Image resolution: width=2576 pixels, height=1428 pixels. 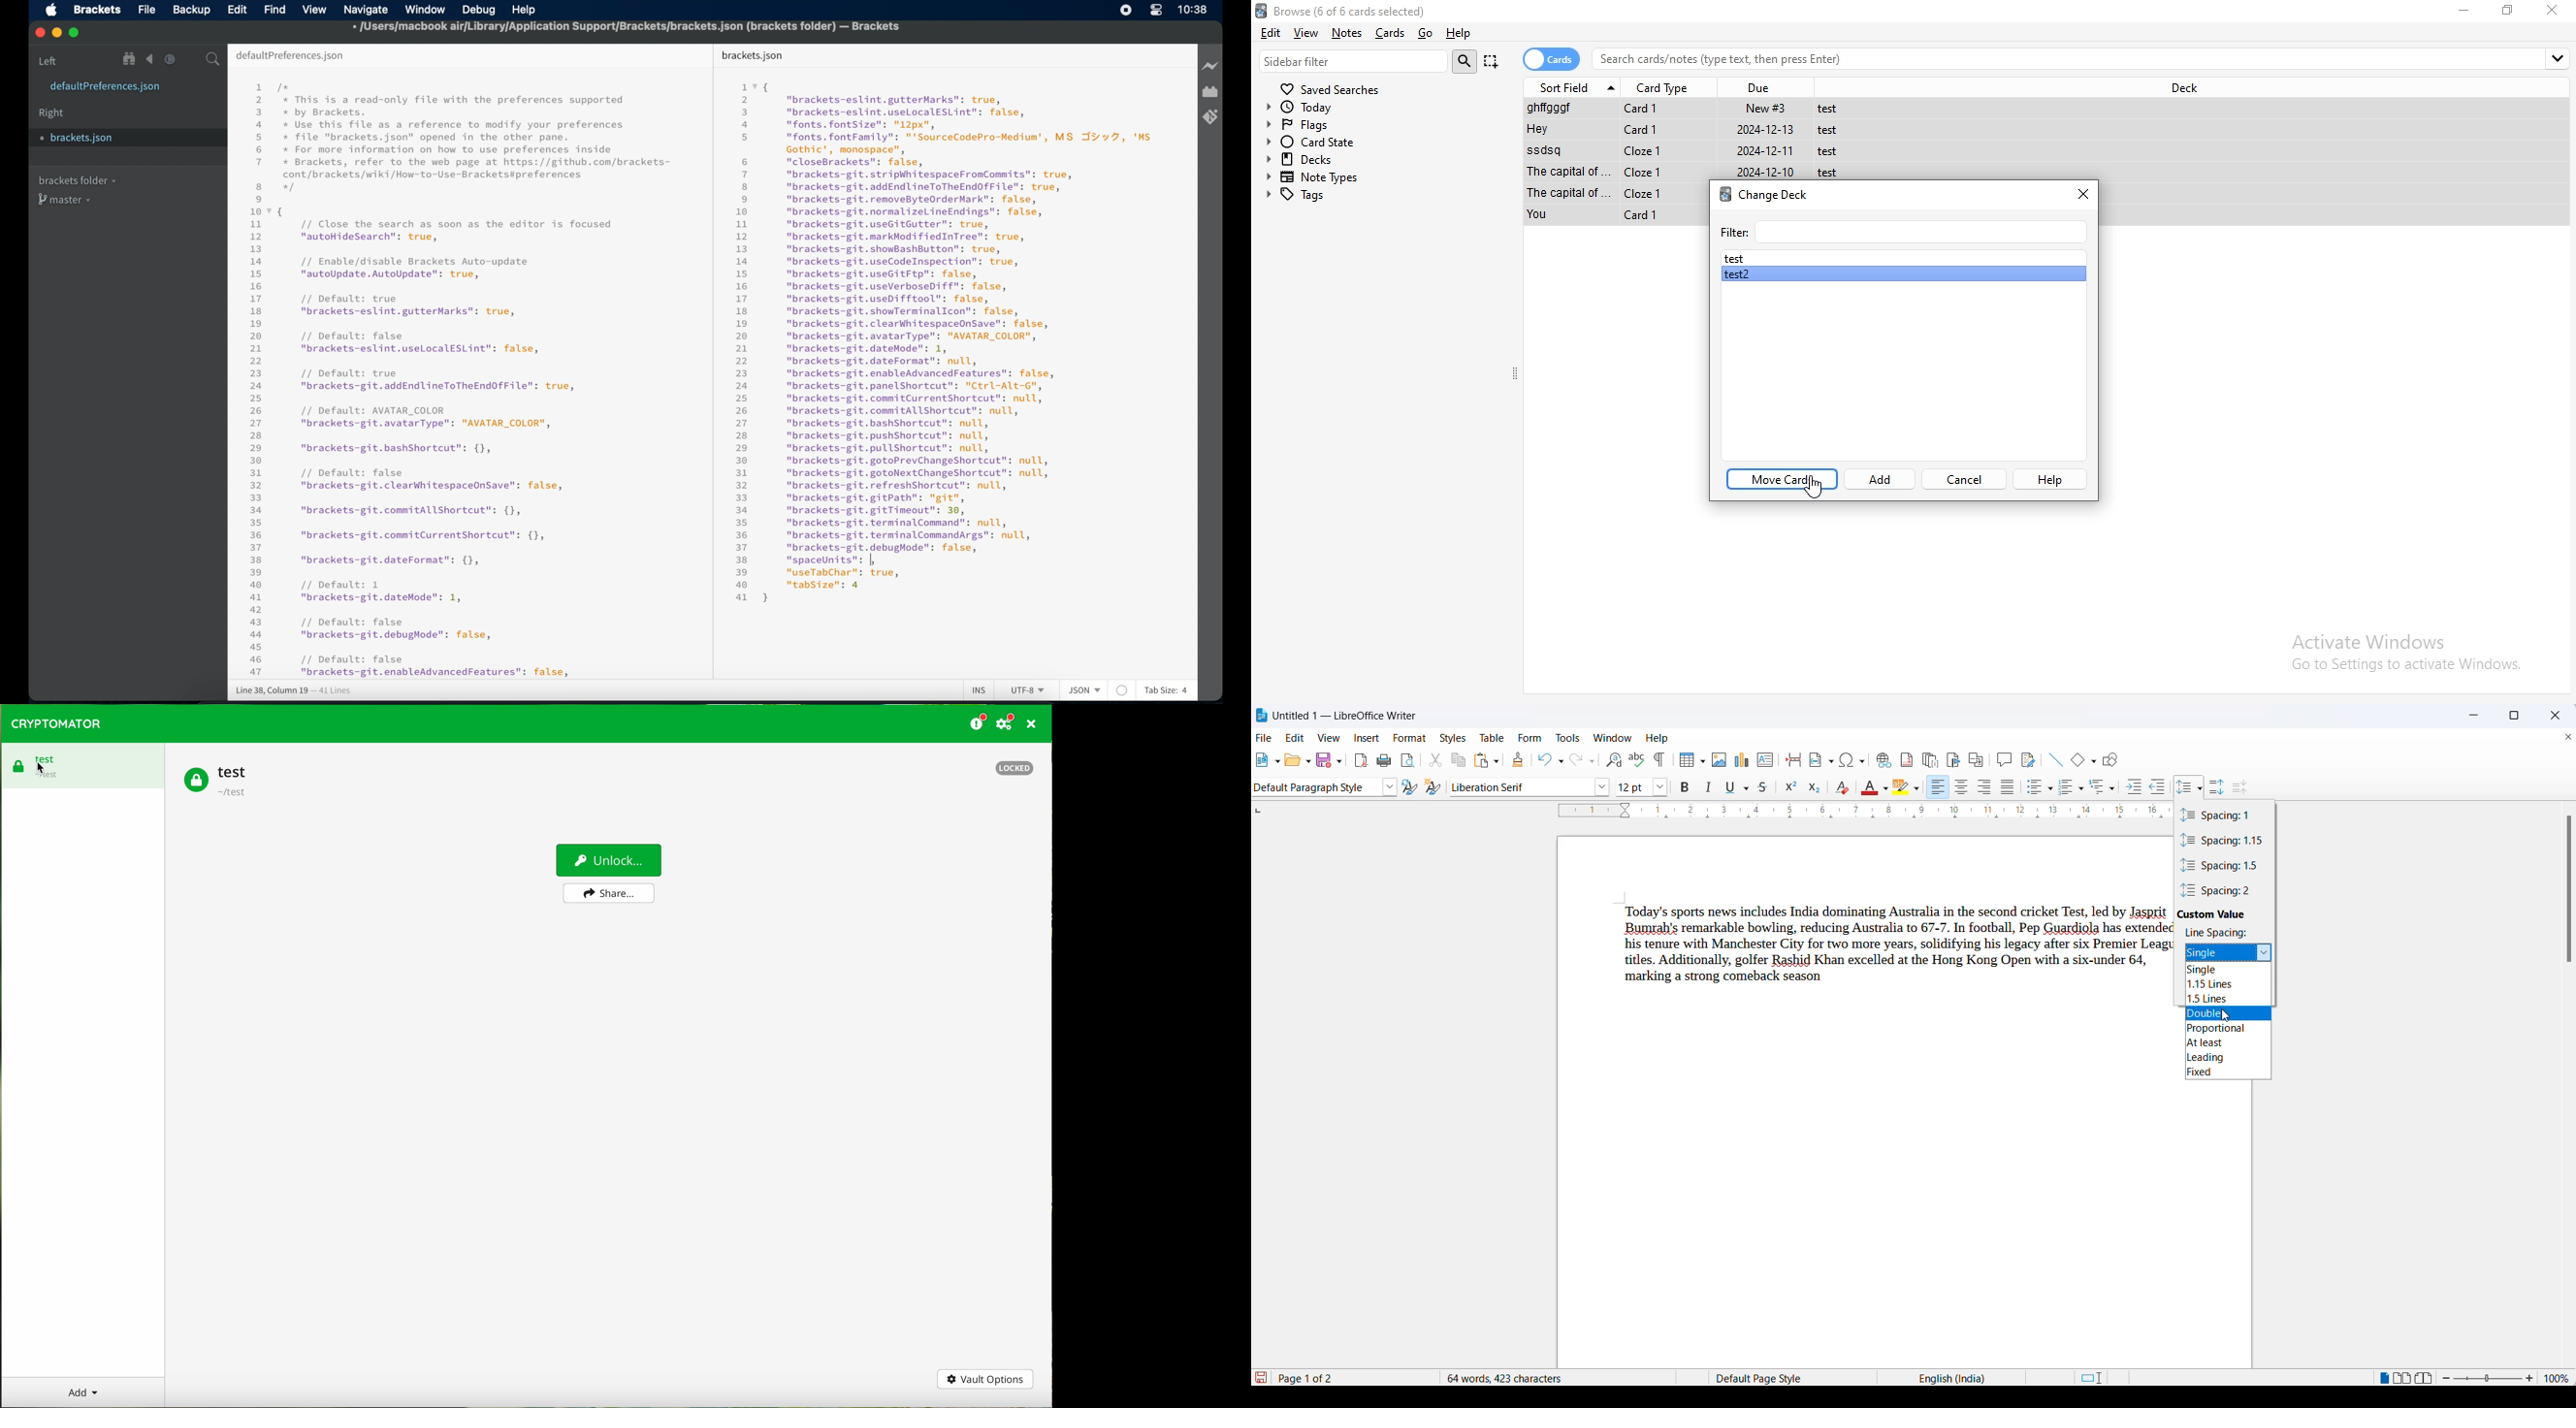 I want to click on insert comments, so click(x=2003, y=758).